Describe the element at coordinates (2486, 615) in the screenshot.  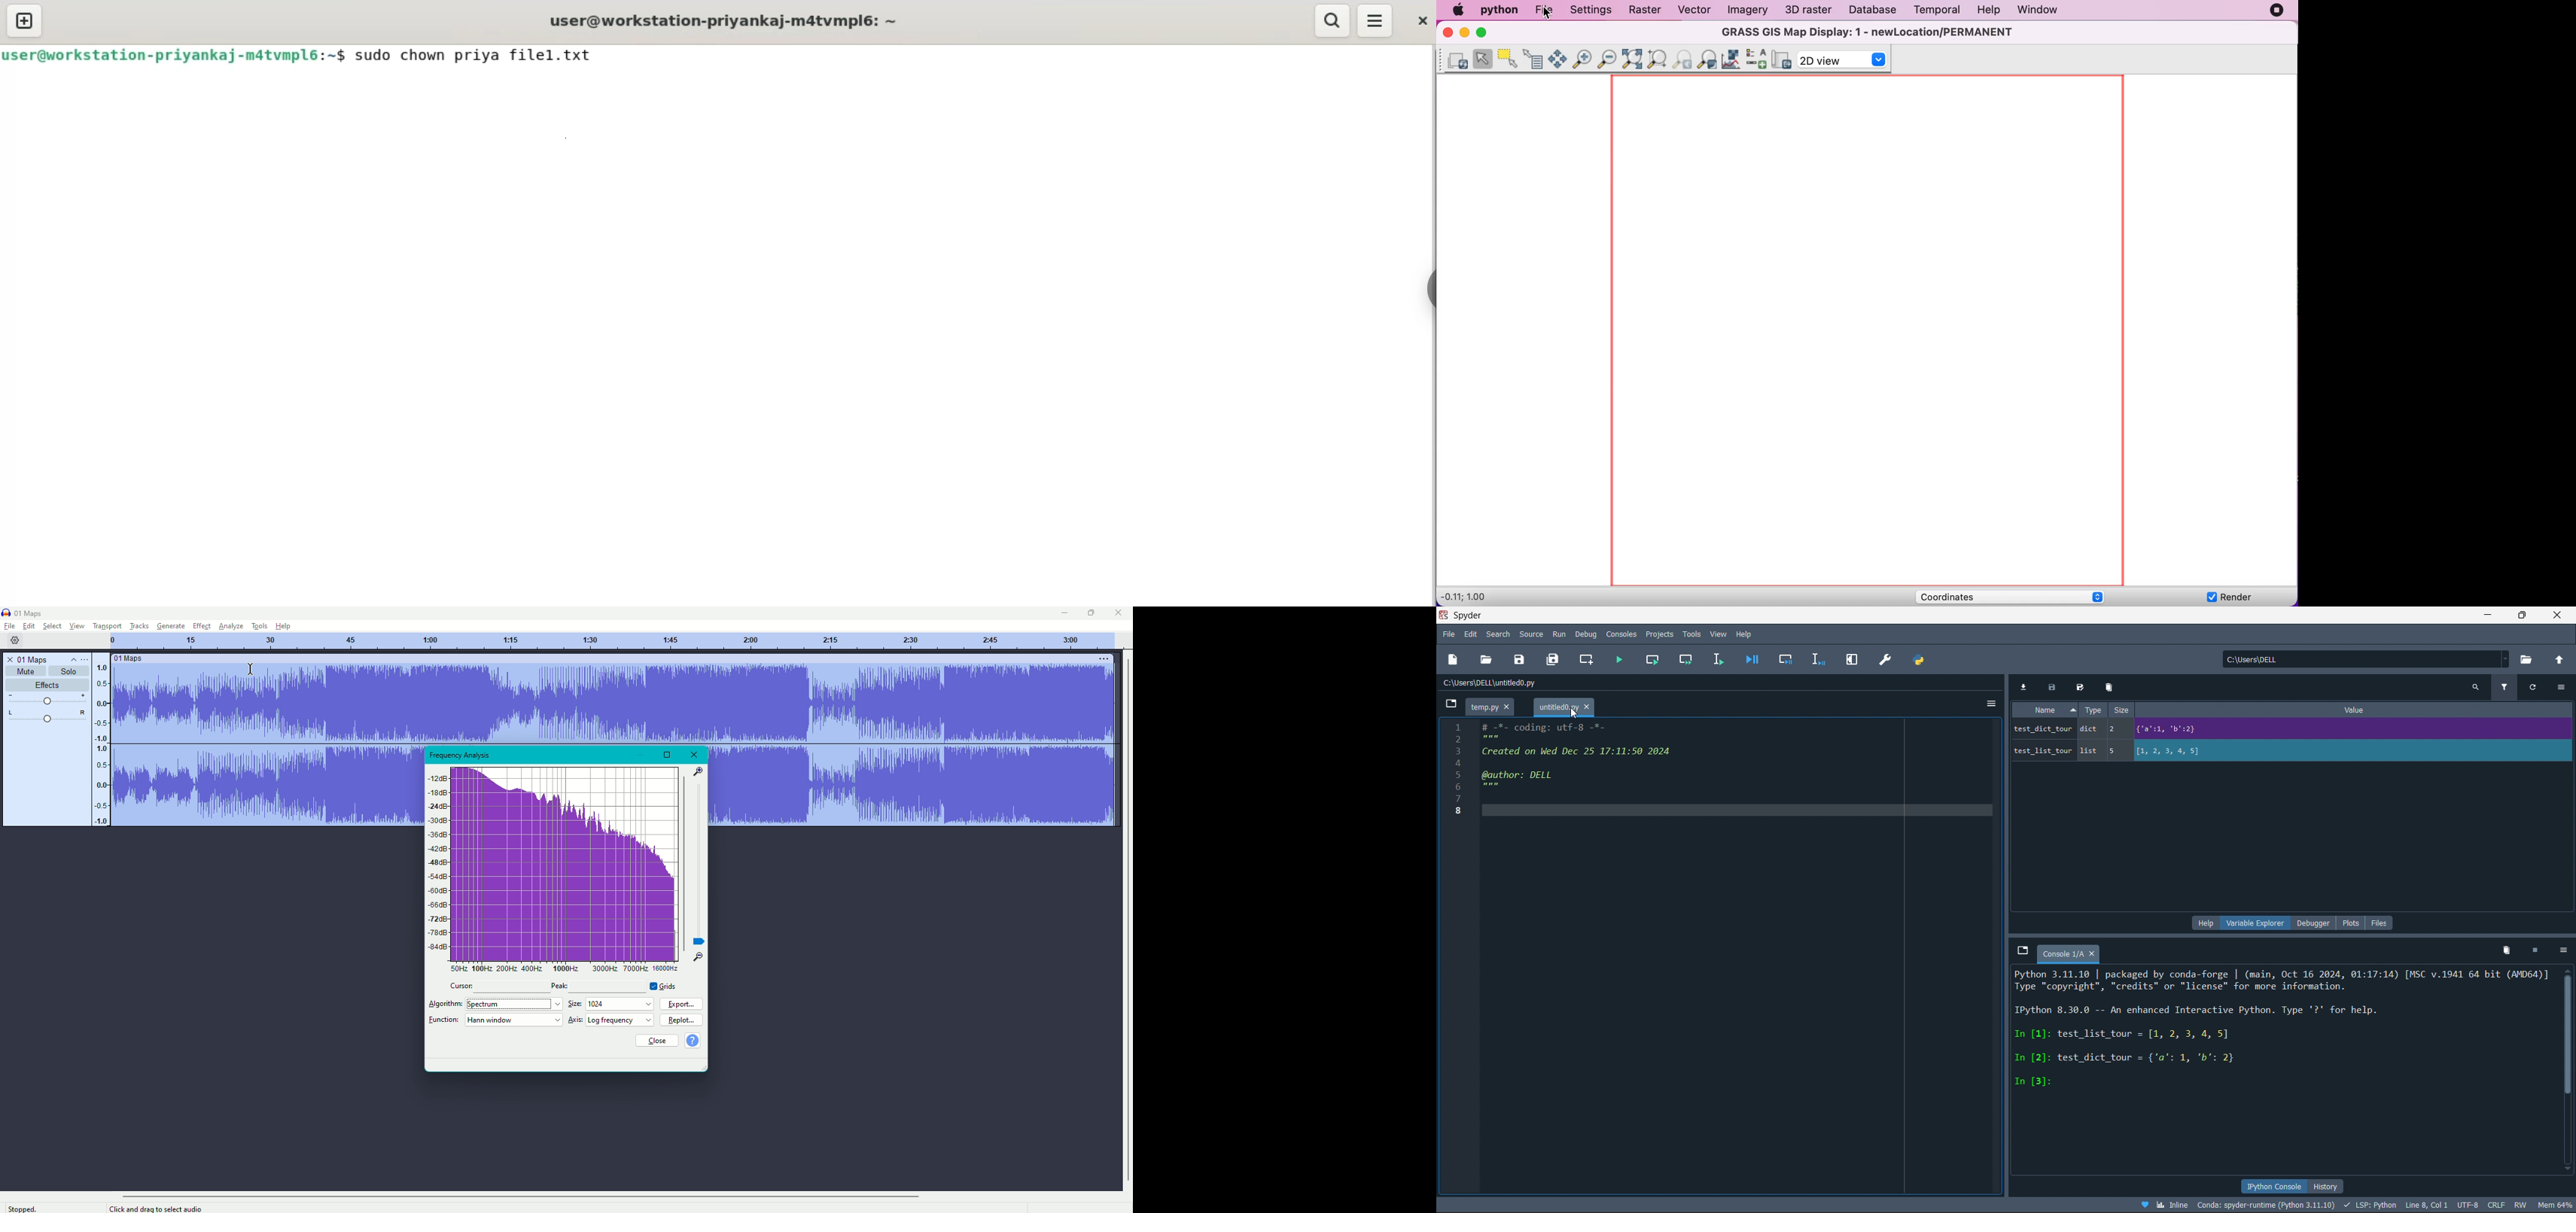
I see `minimiize` at that location.